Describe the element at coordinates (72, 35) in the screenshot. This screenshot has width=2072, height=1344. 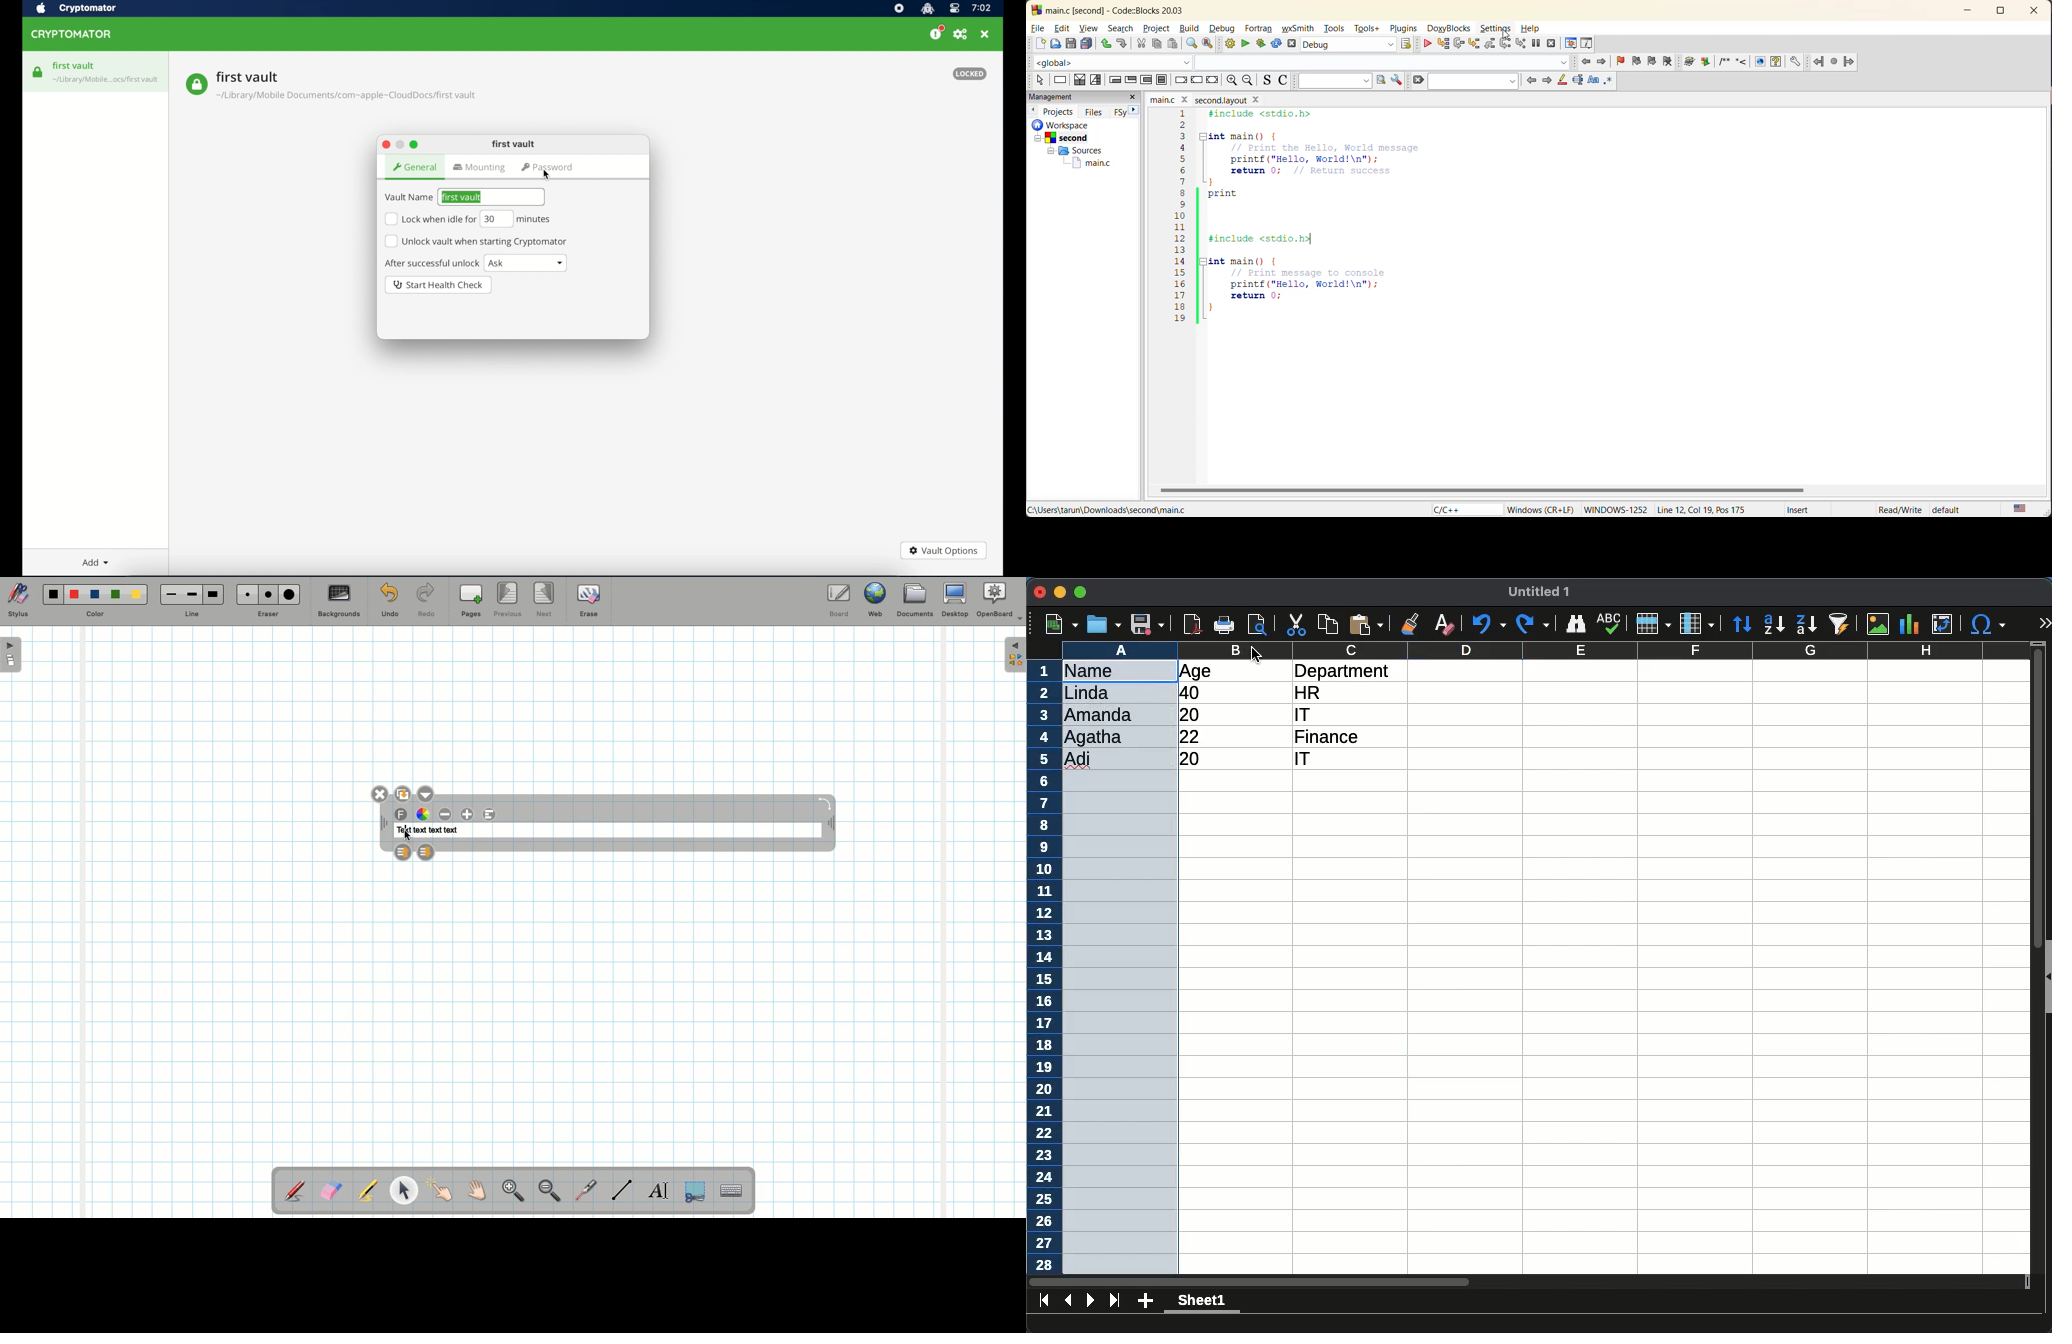
I see `cryptomator` at that location.